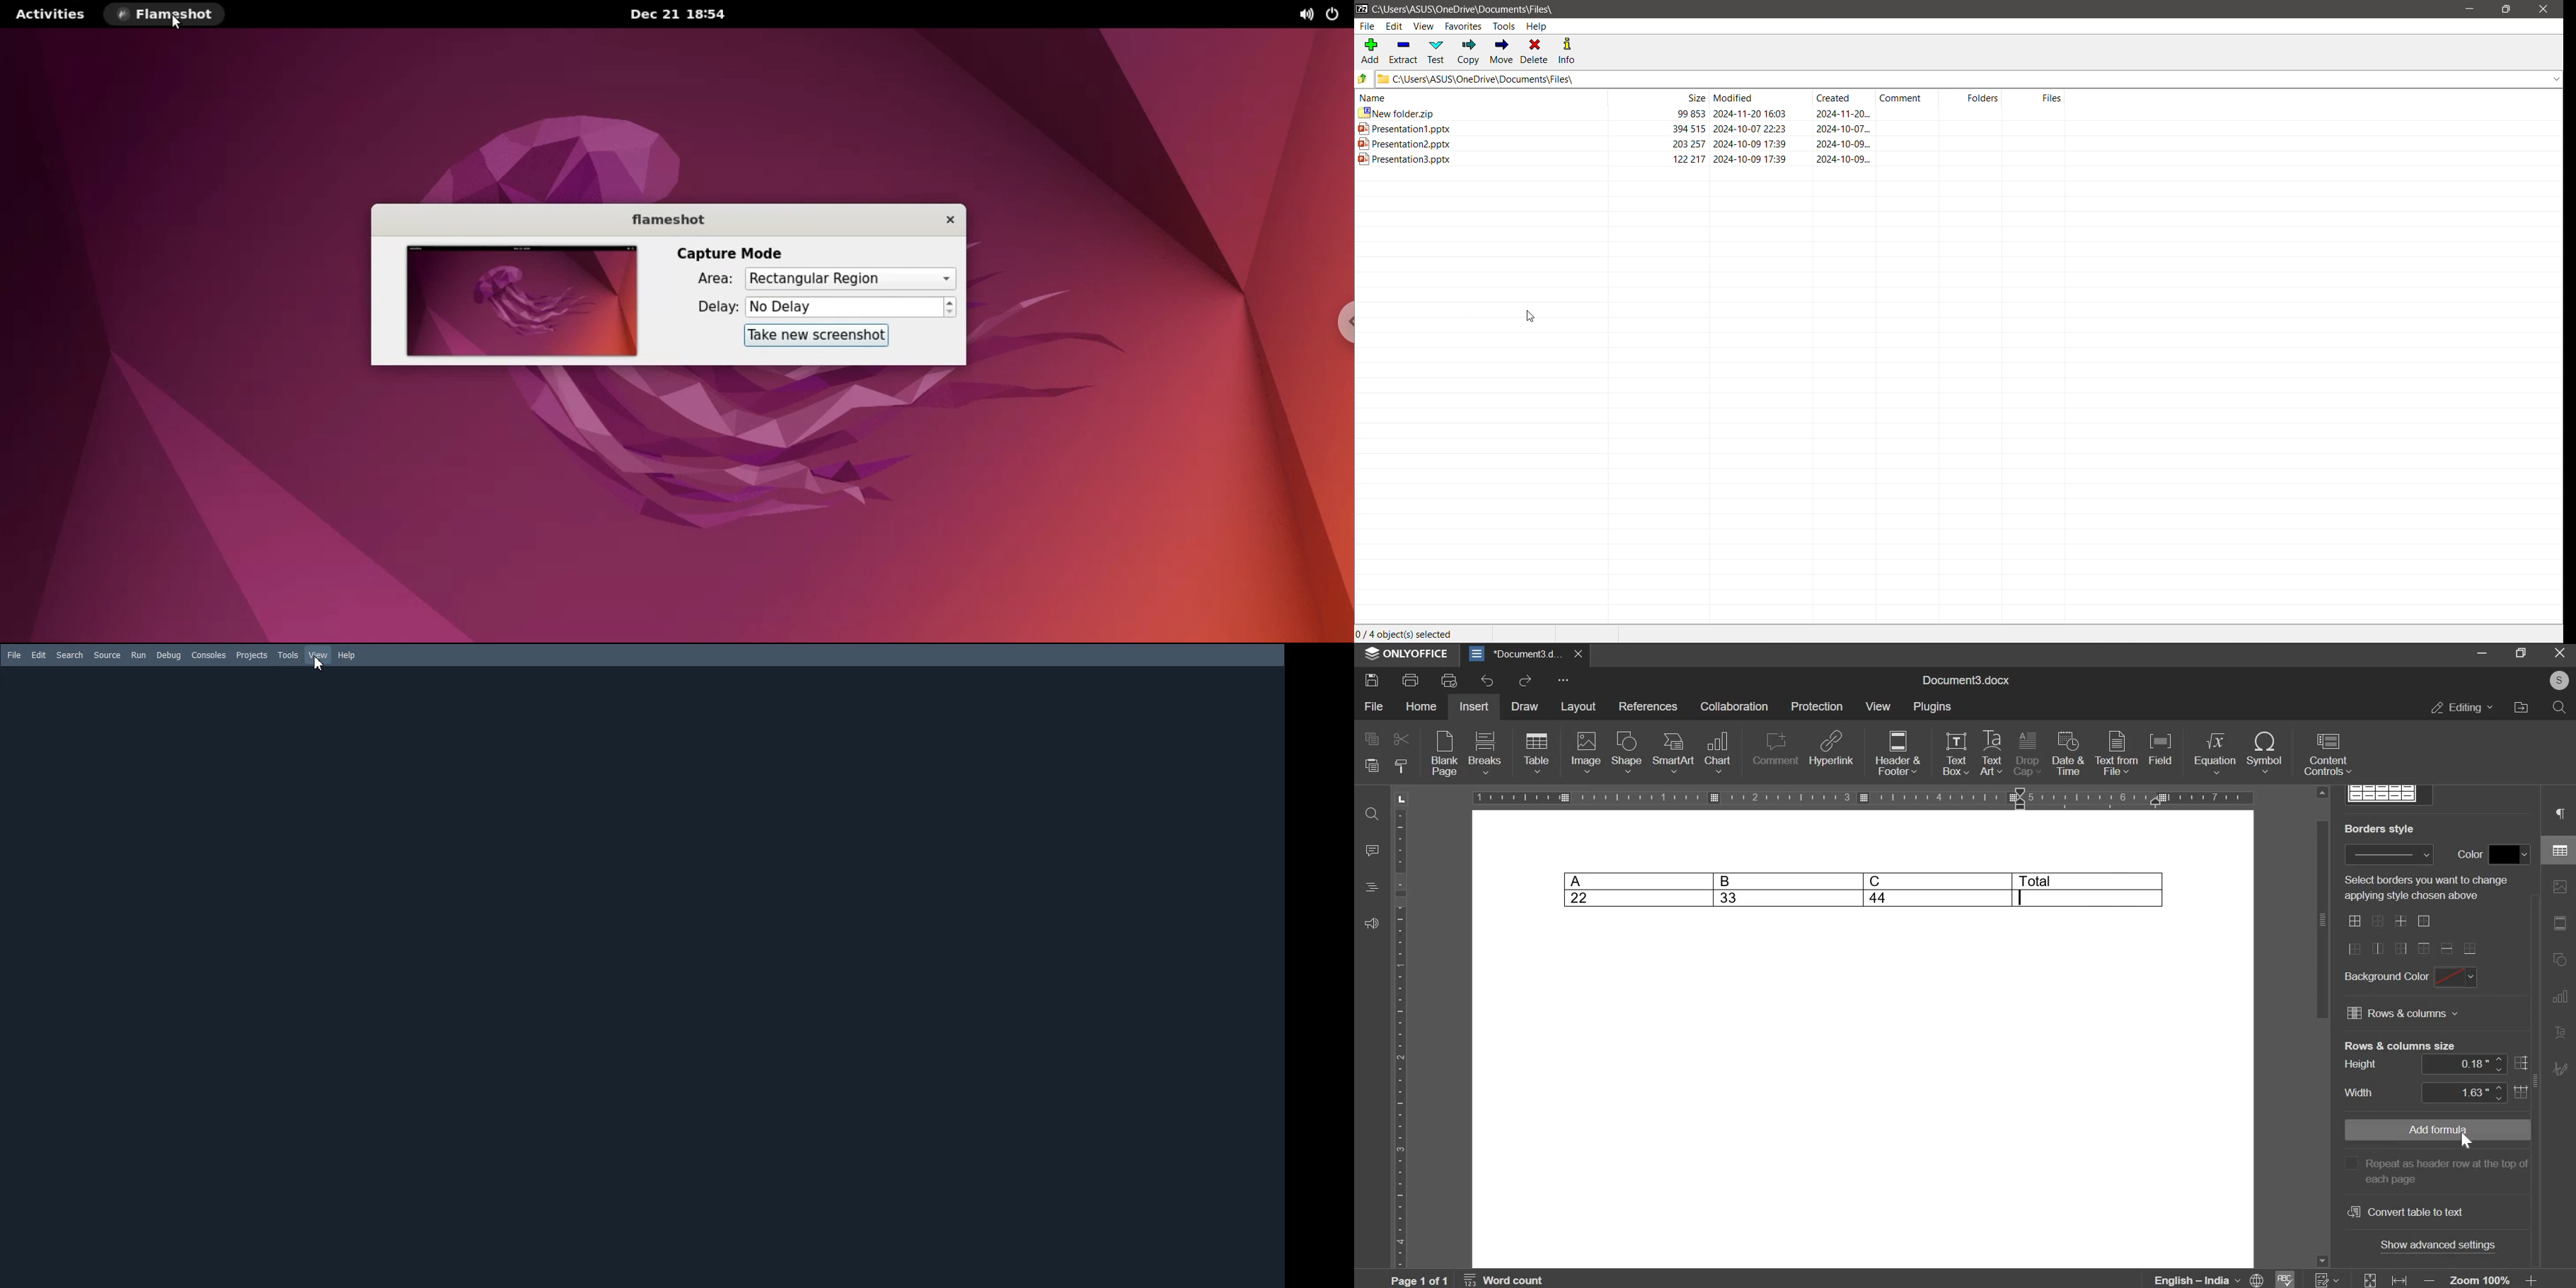  Describe the element at coordinates (1466, 8) in the screenshot. I see `Current Folder Path` at that location.